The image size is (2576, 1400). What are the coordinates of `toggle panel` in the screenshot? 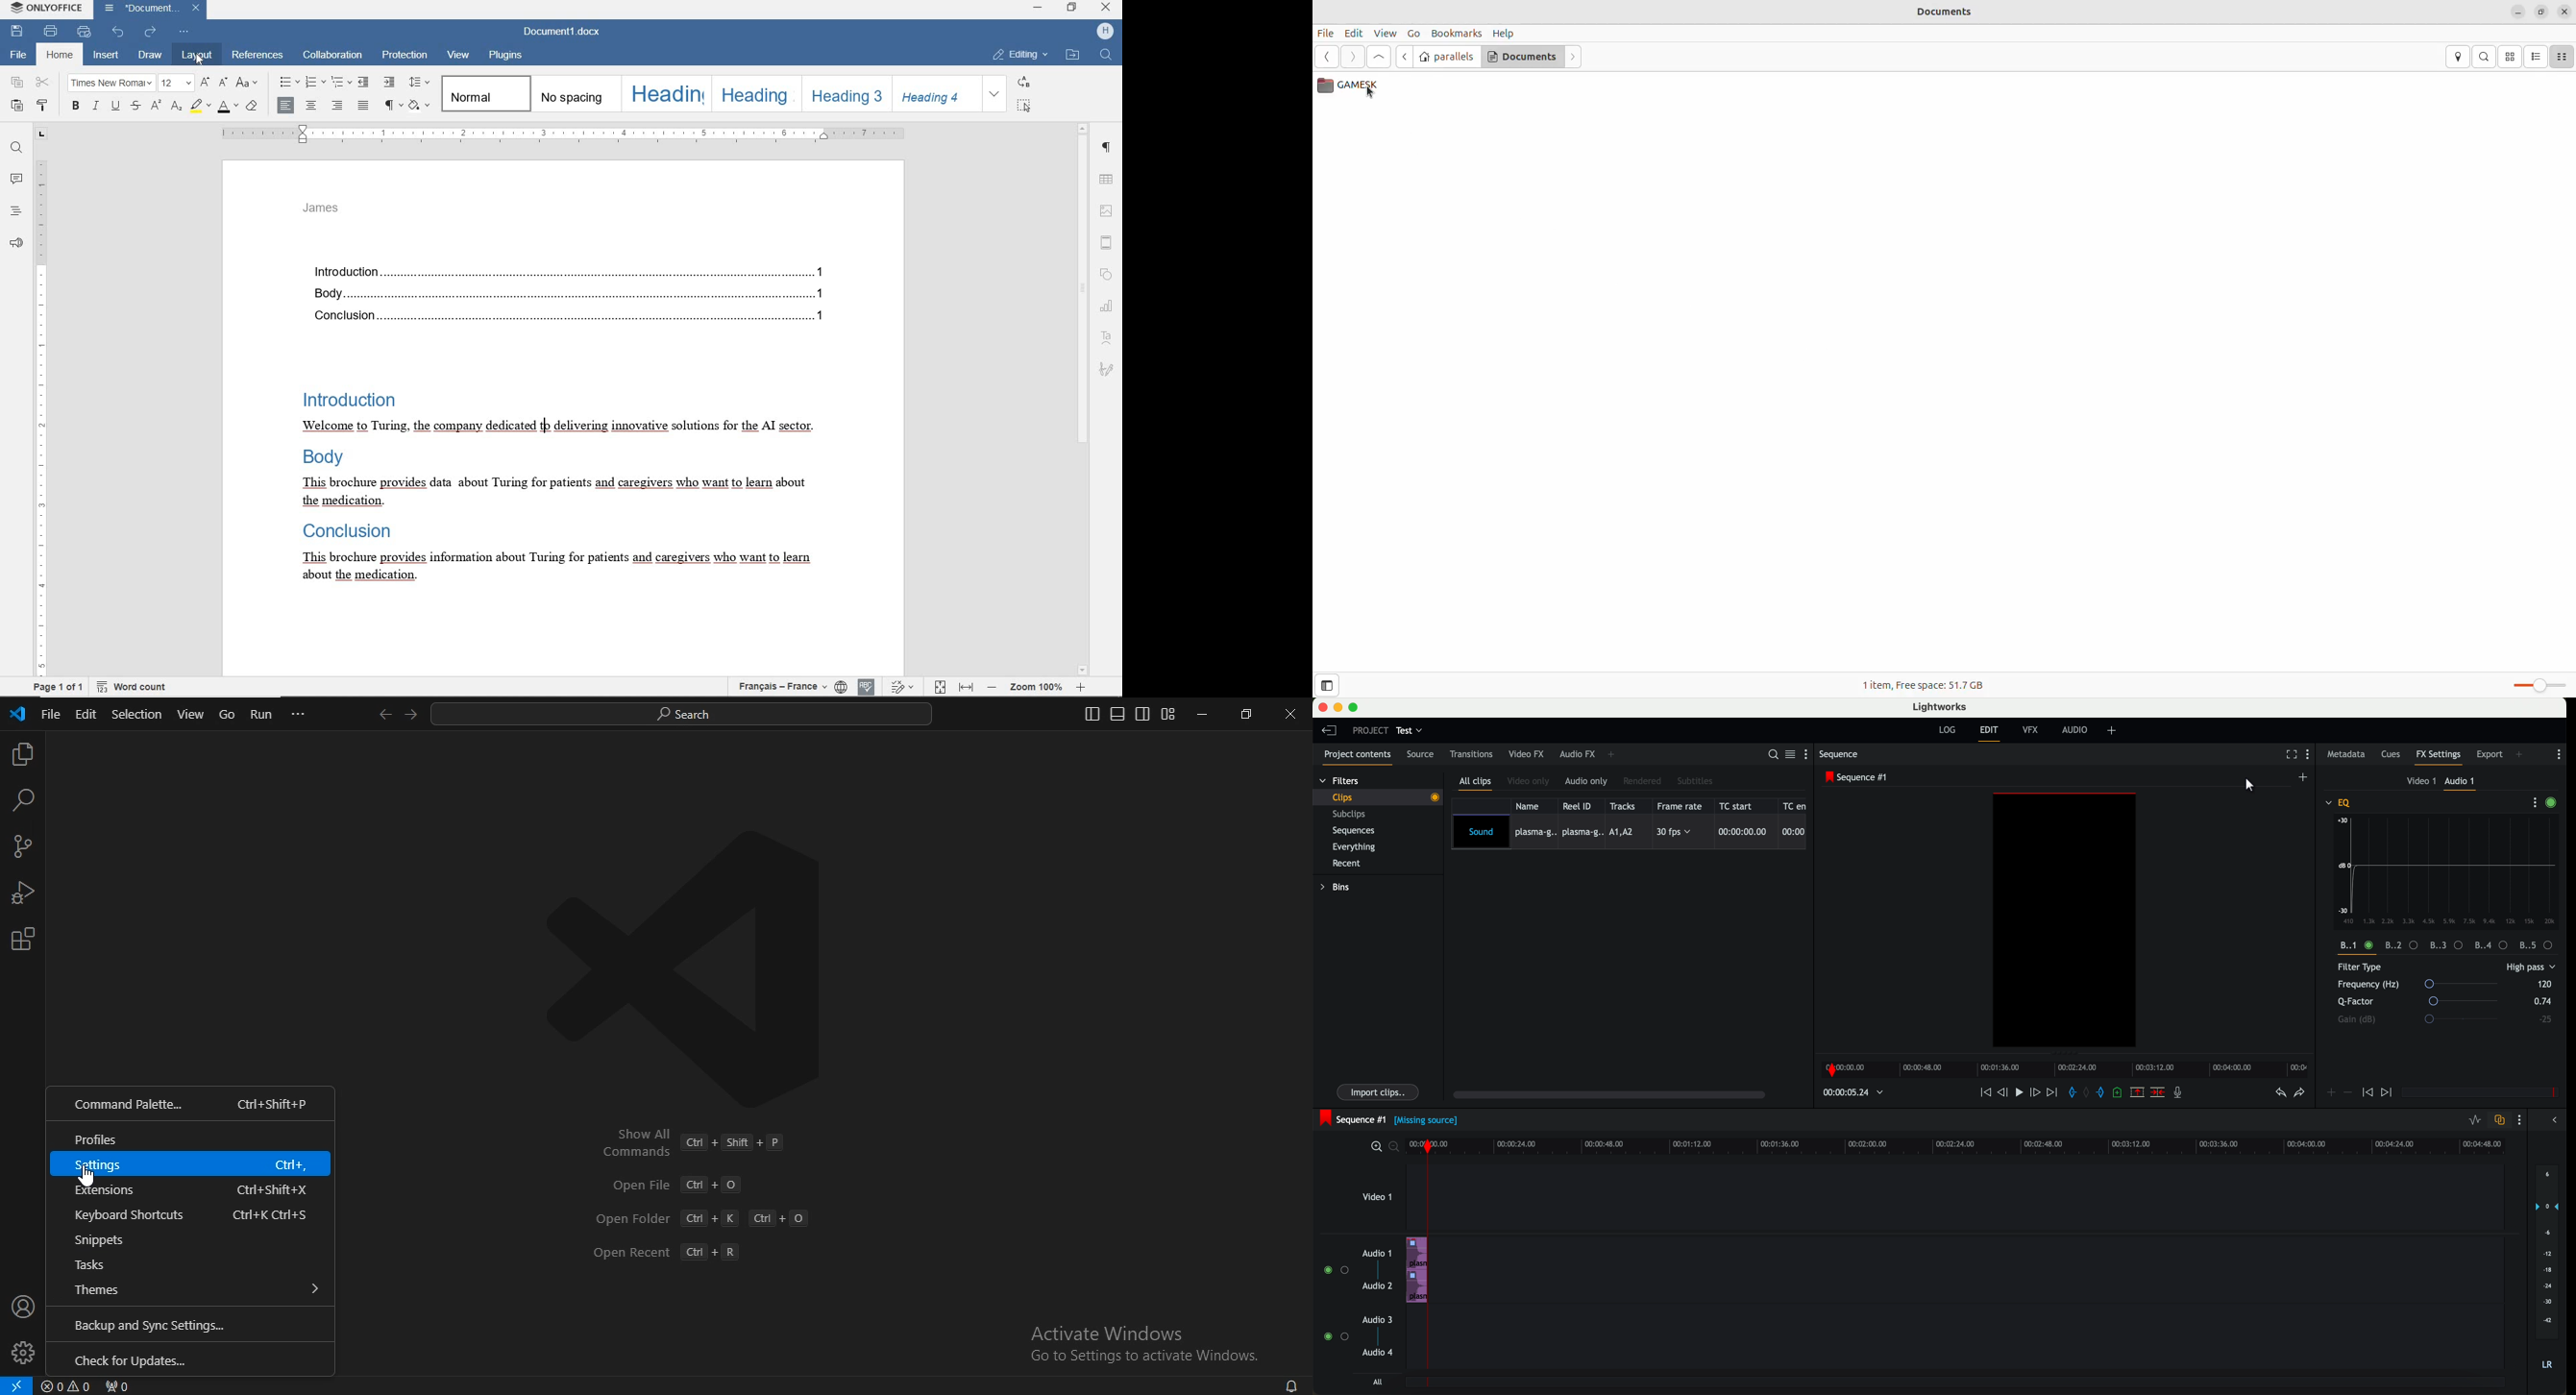 It's located at (1116, 714).